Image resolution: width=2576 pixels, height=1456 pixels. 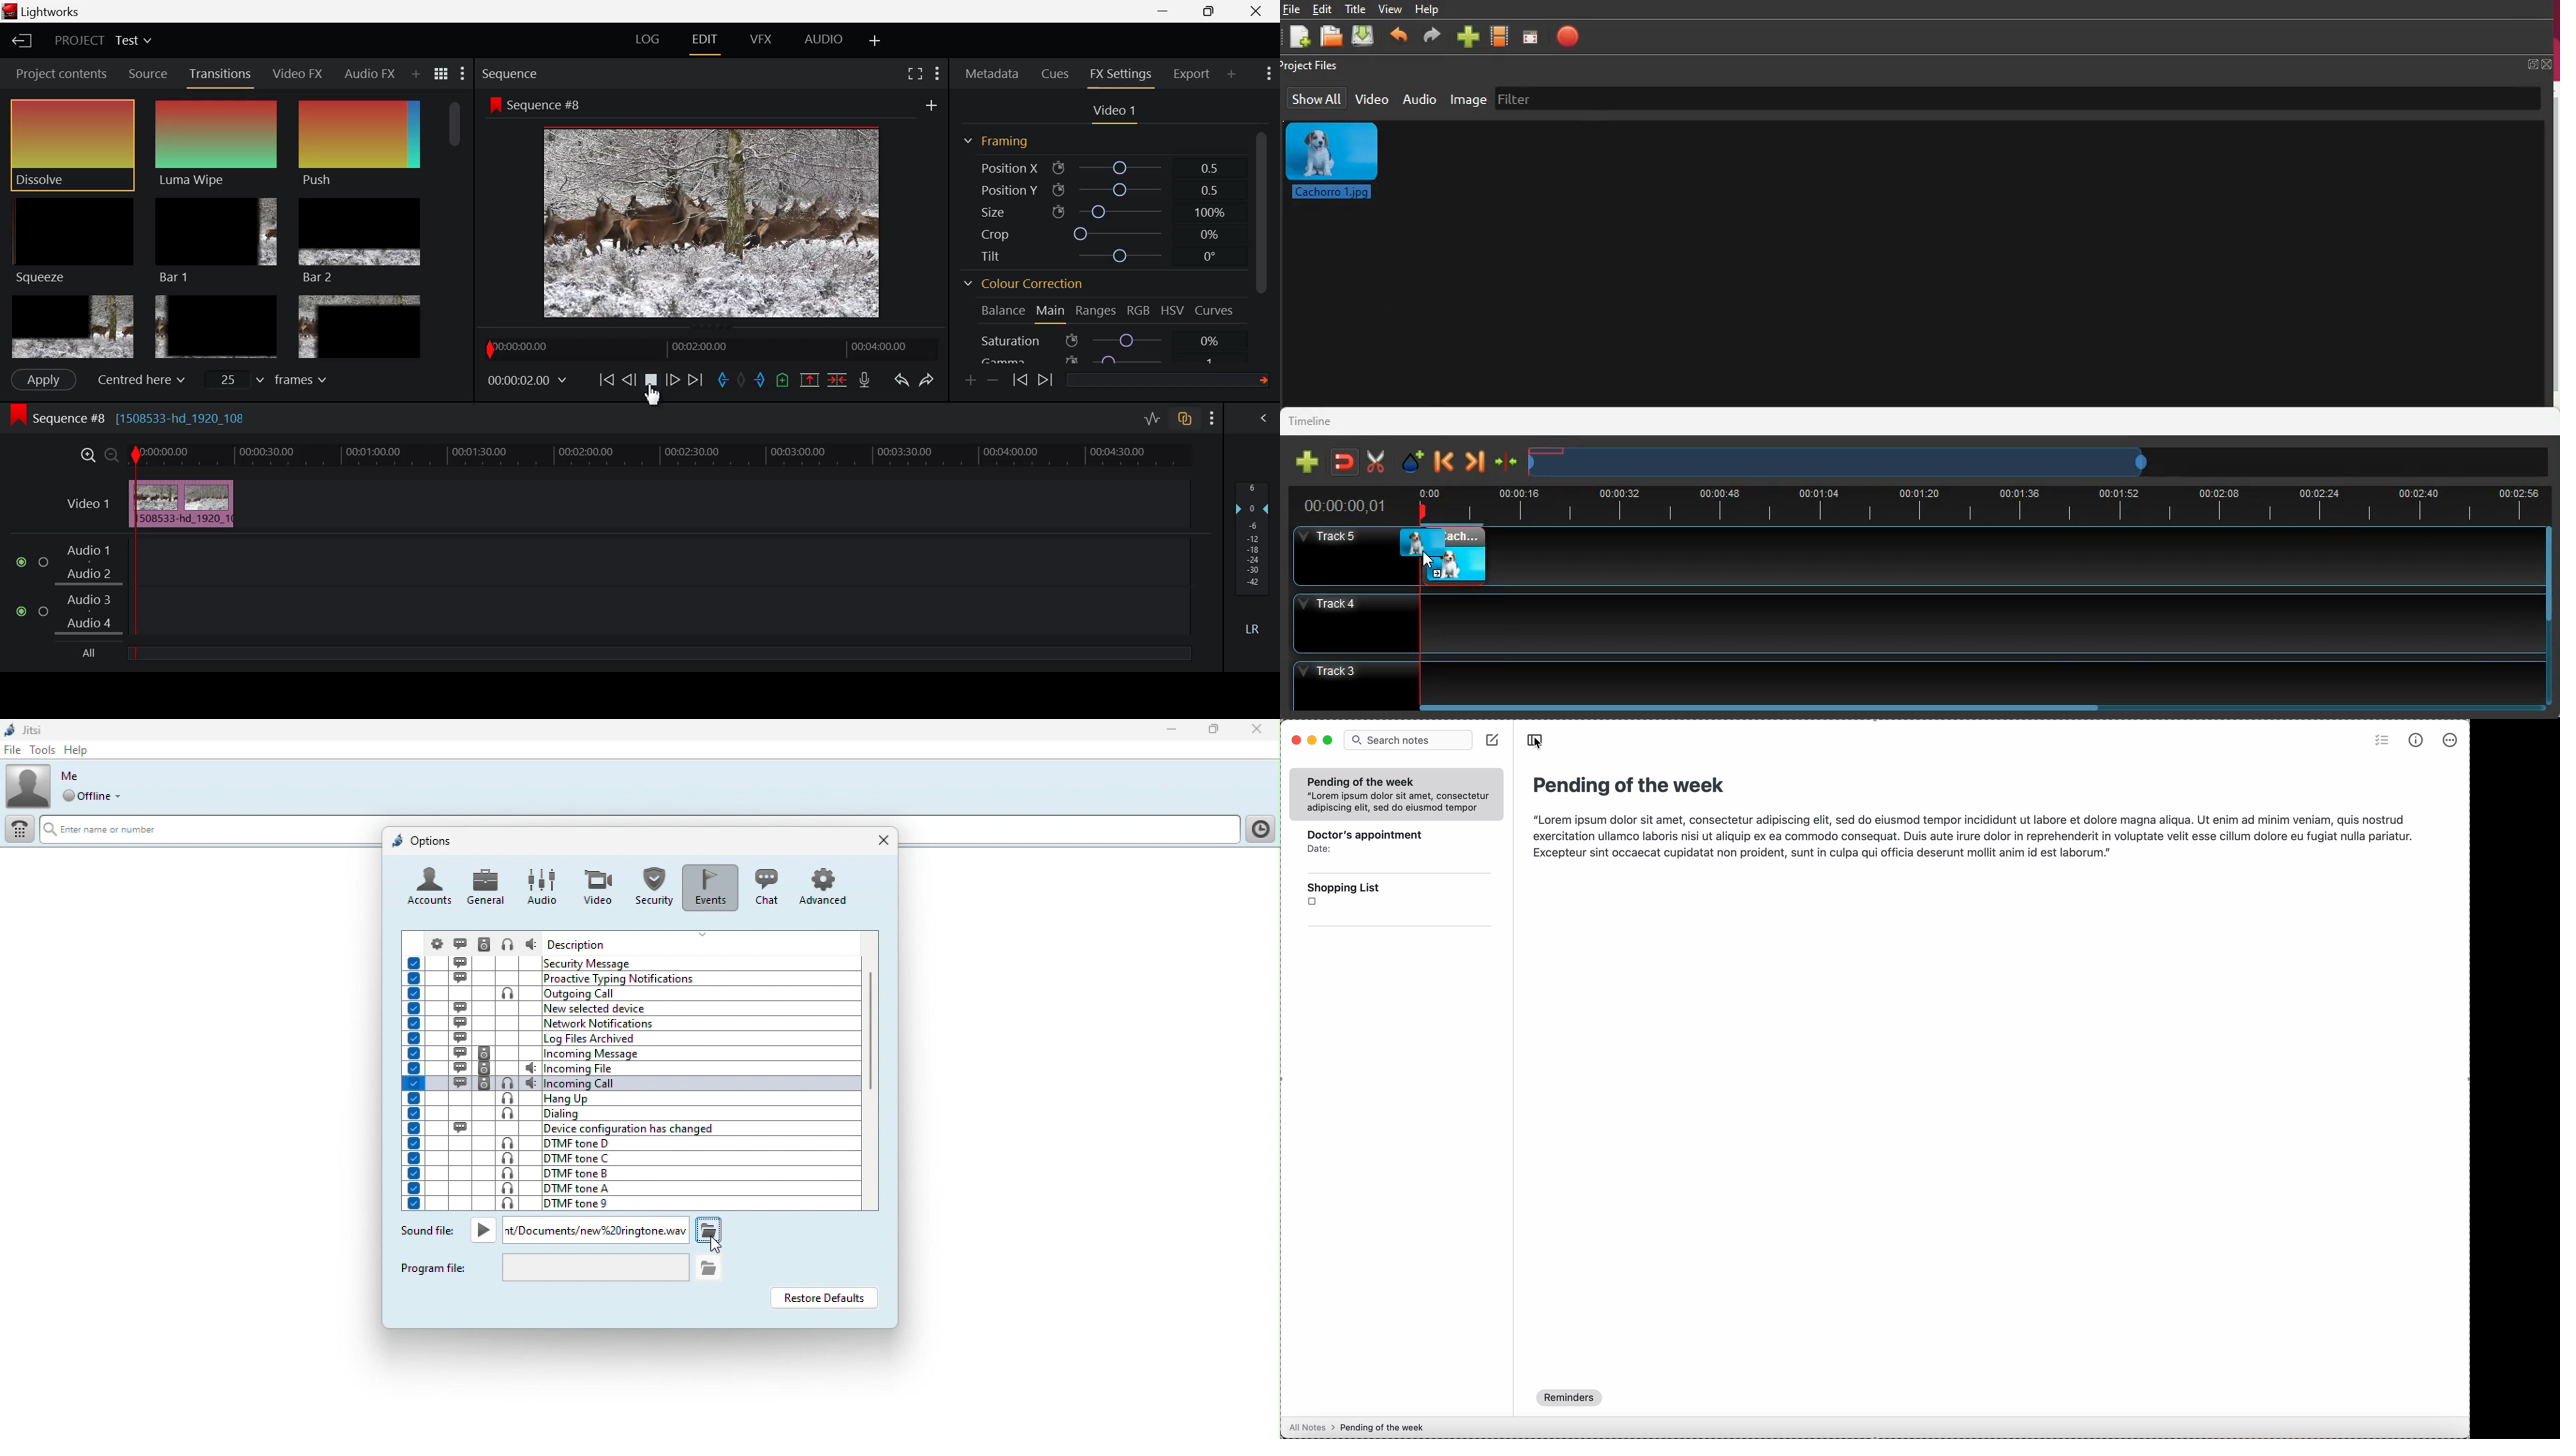 What do you see at coordinates (219, 143) in the screenshot?
I see `Luma Wipe` at bounding box center [219, 143].